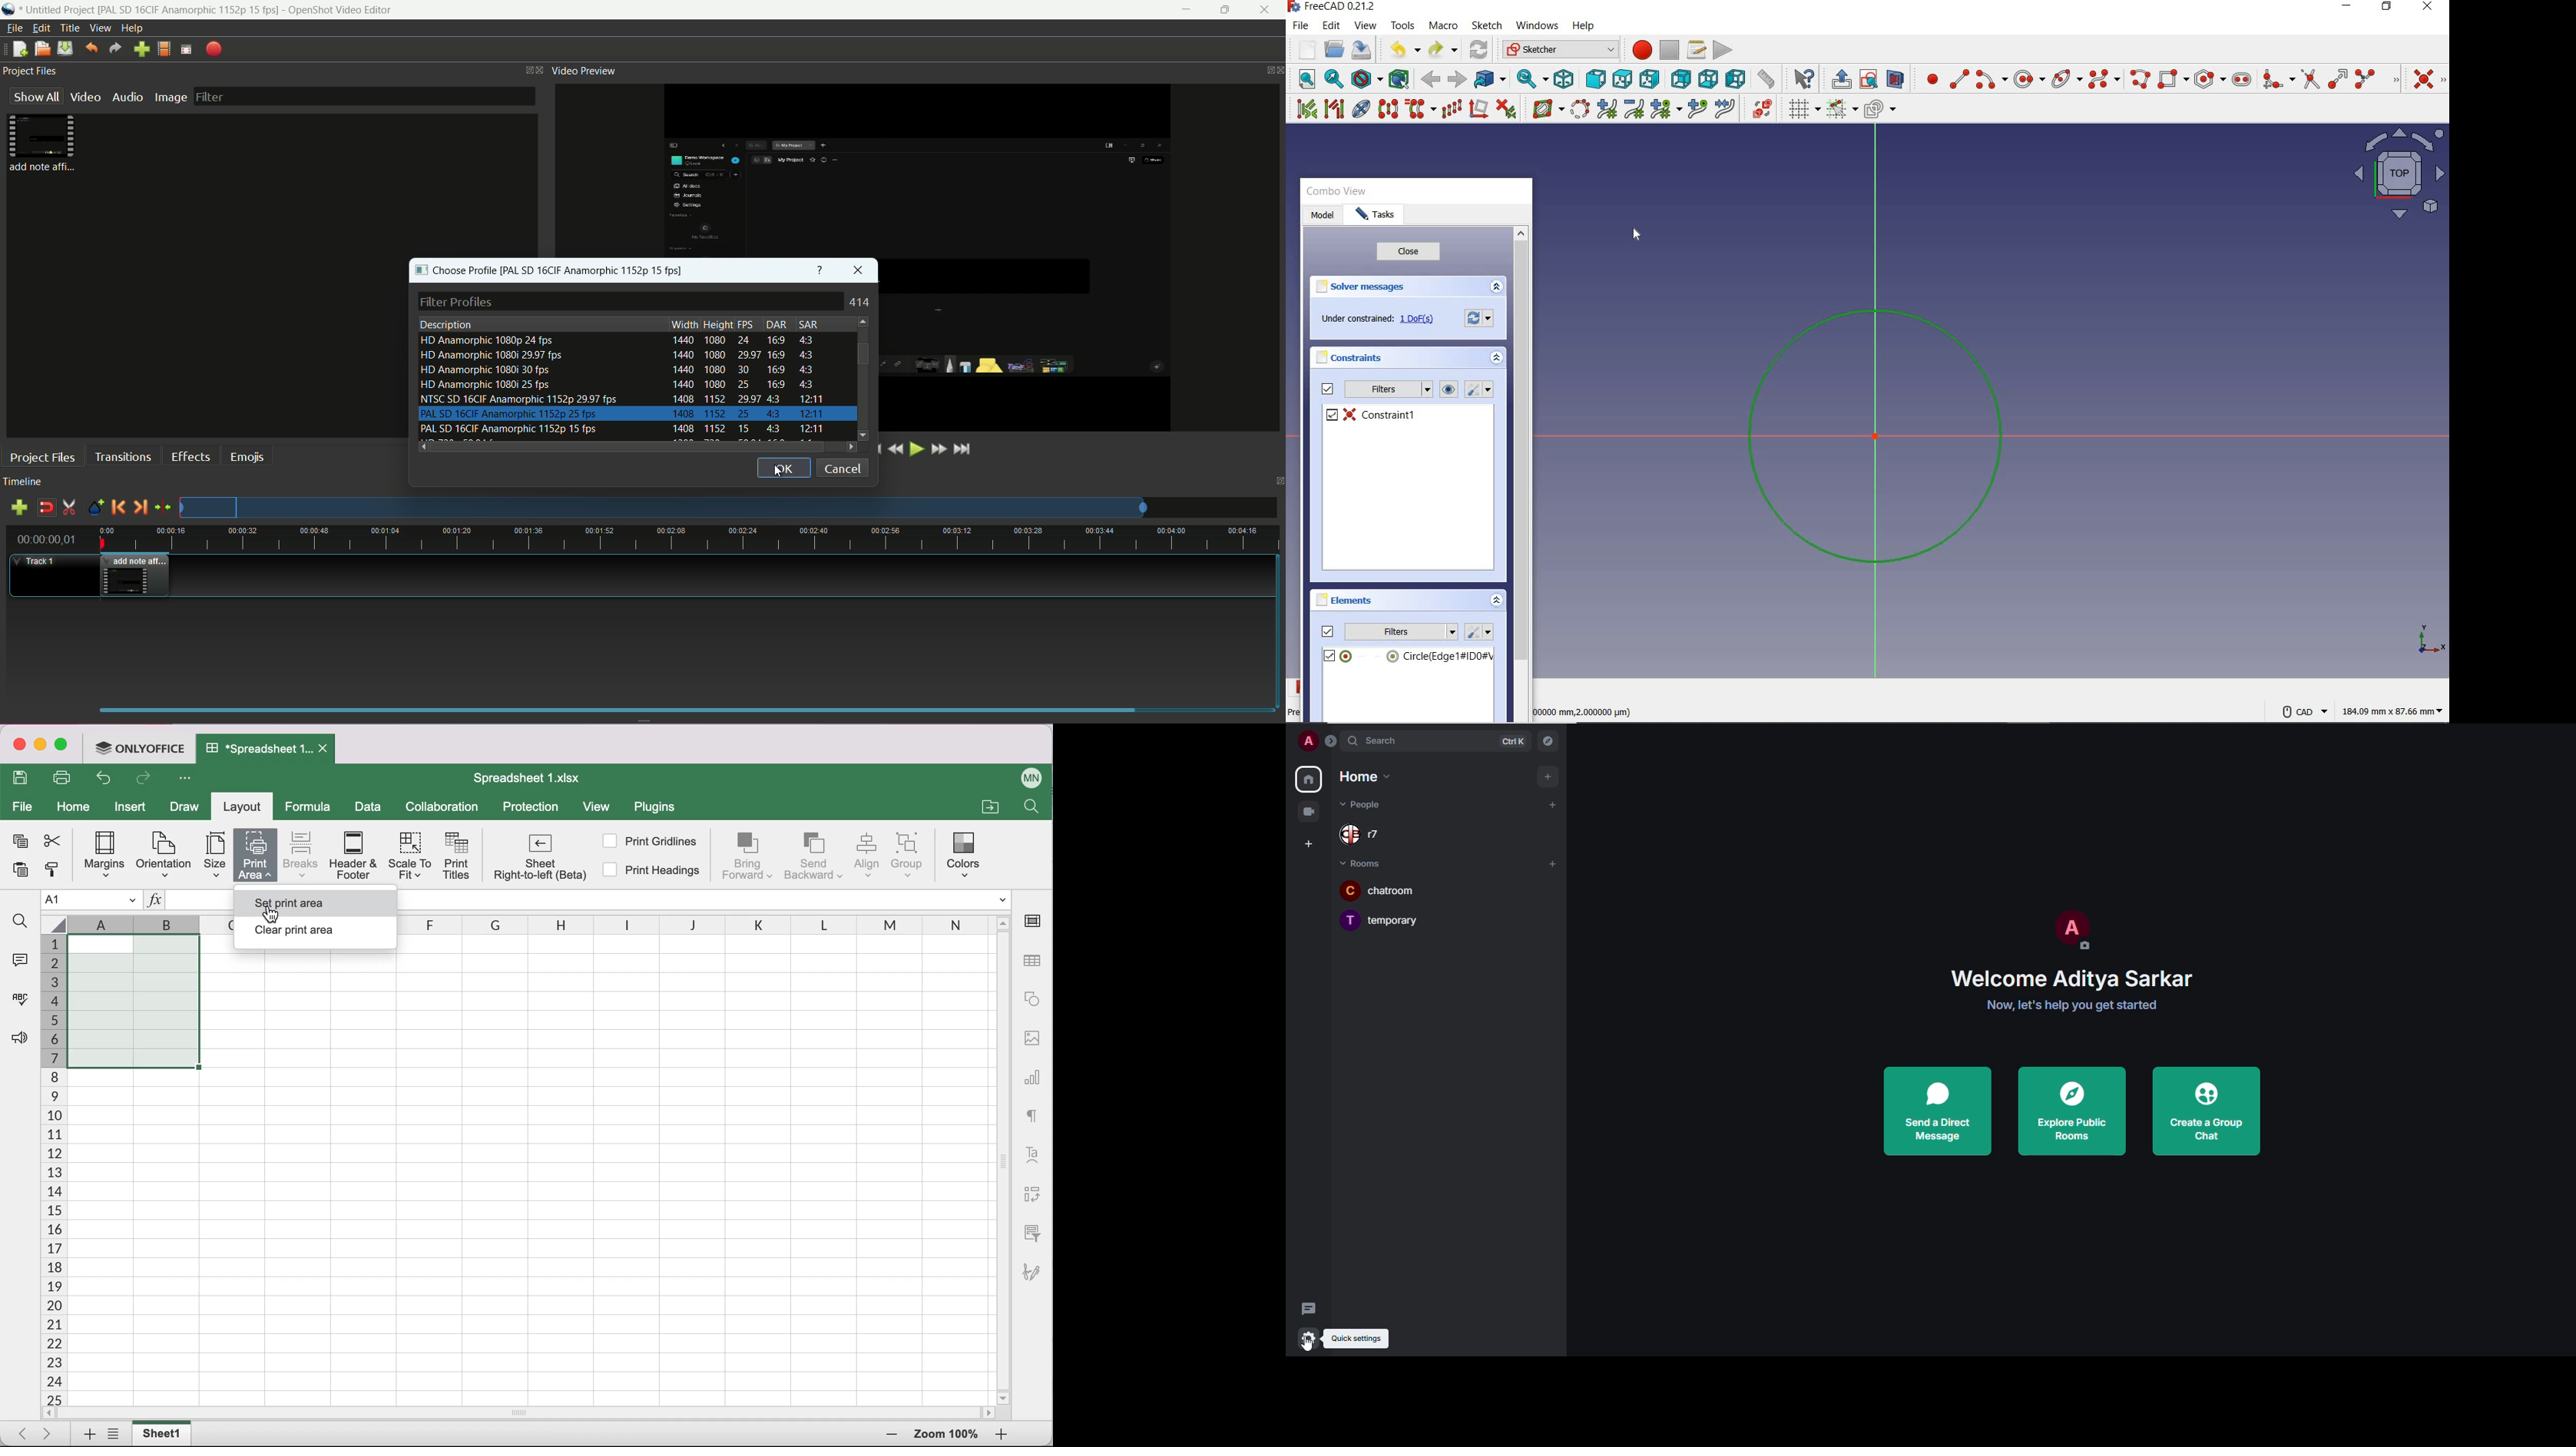 The image size is (2576, 1456). What do you see at coordinates (1304, 79) in the screenshot?
I see `fit all` at bounding box center [1304, 79].